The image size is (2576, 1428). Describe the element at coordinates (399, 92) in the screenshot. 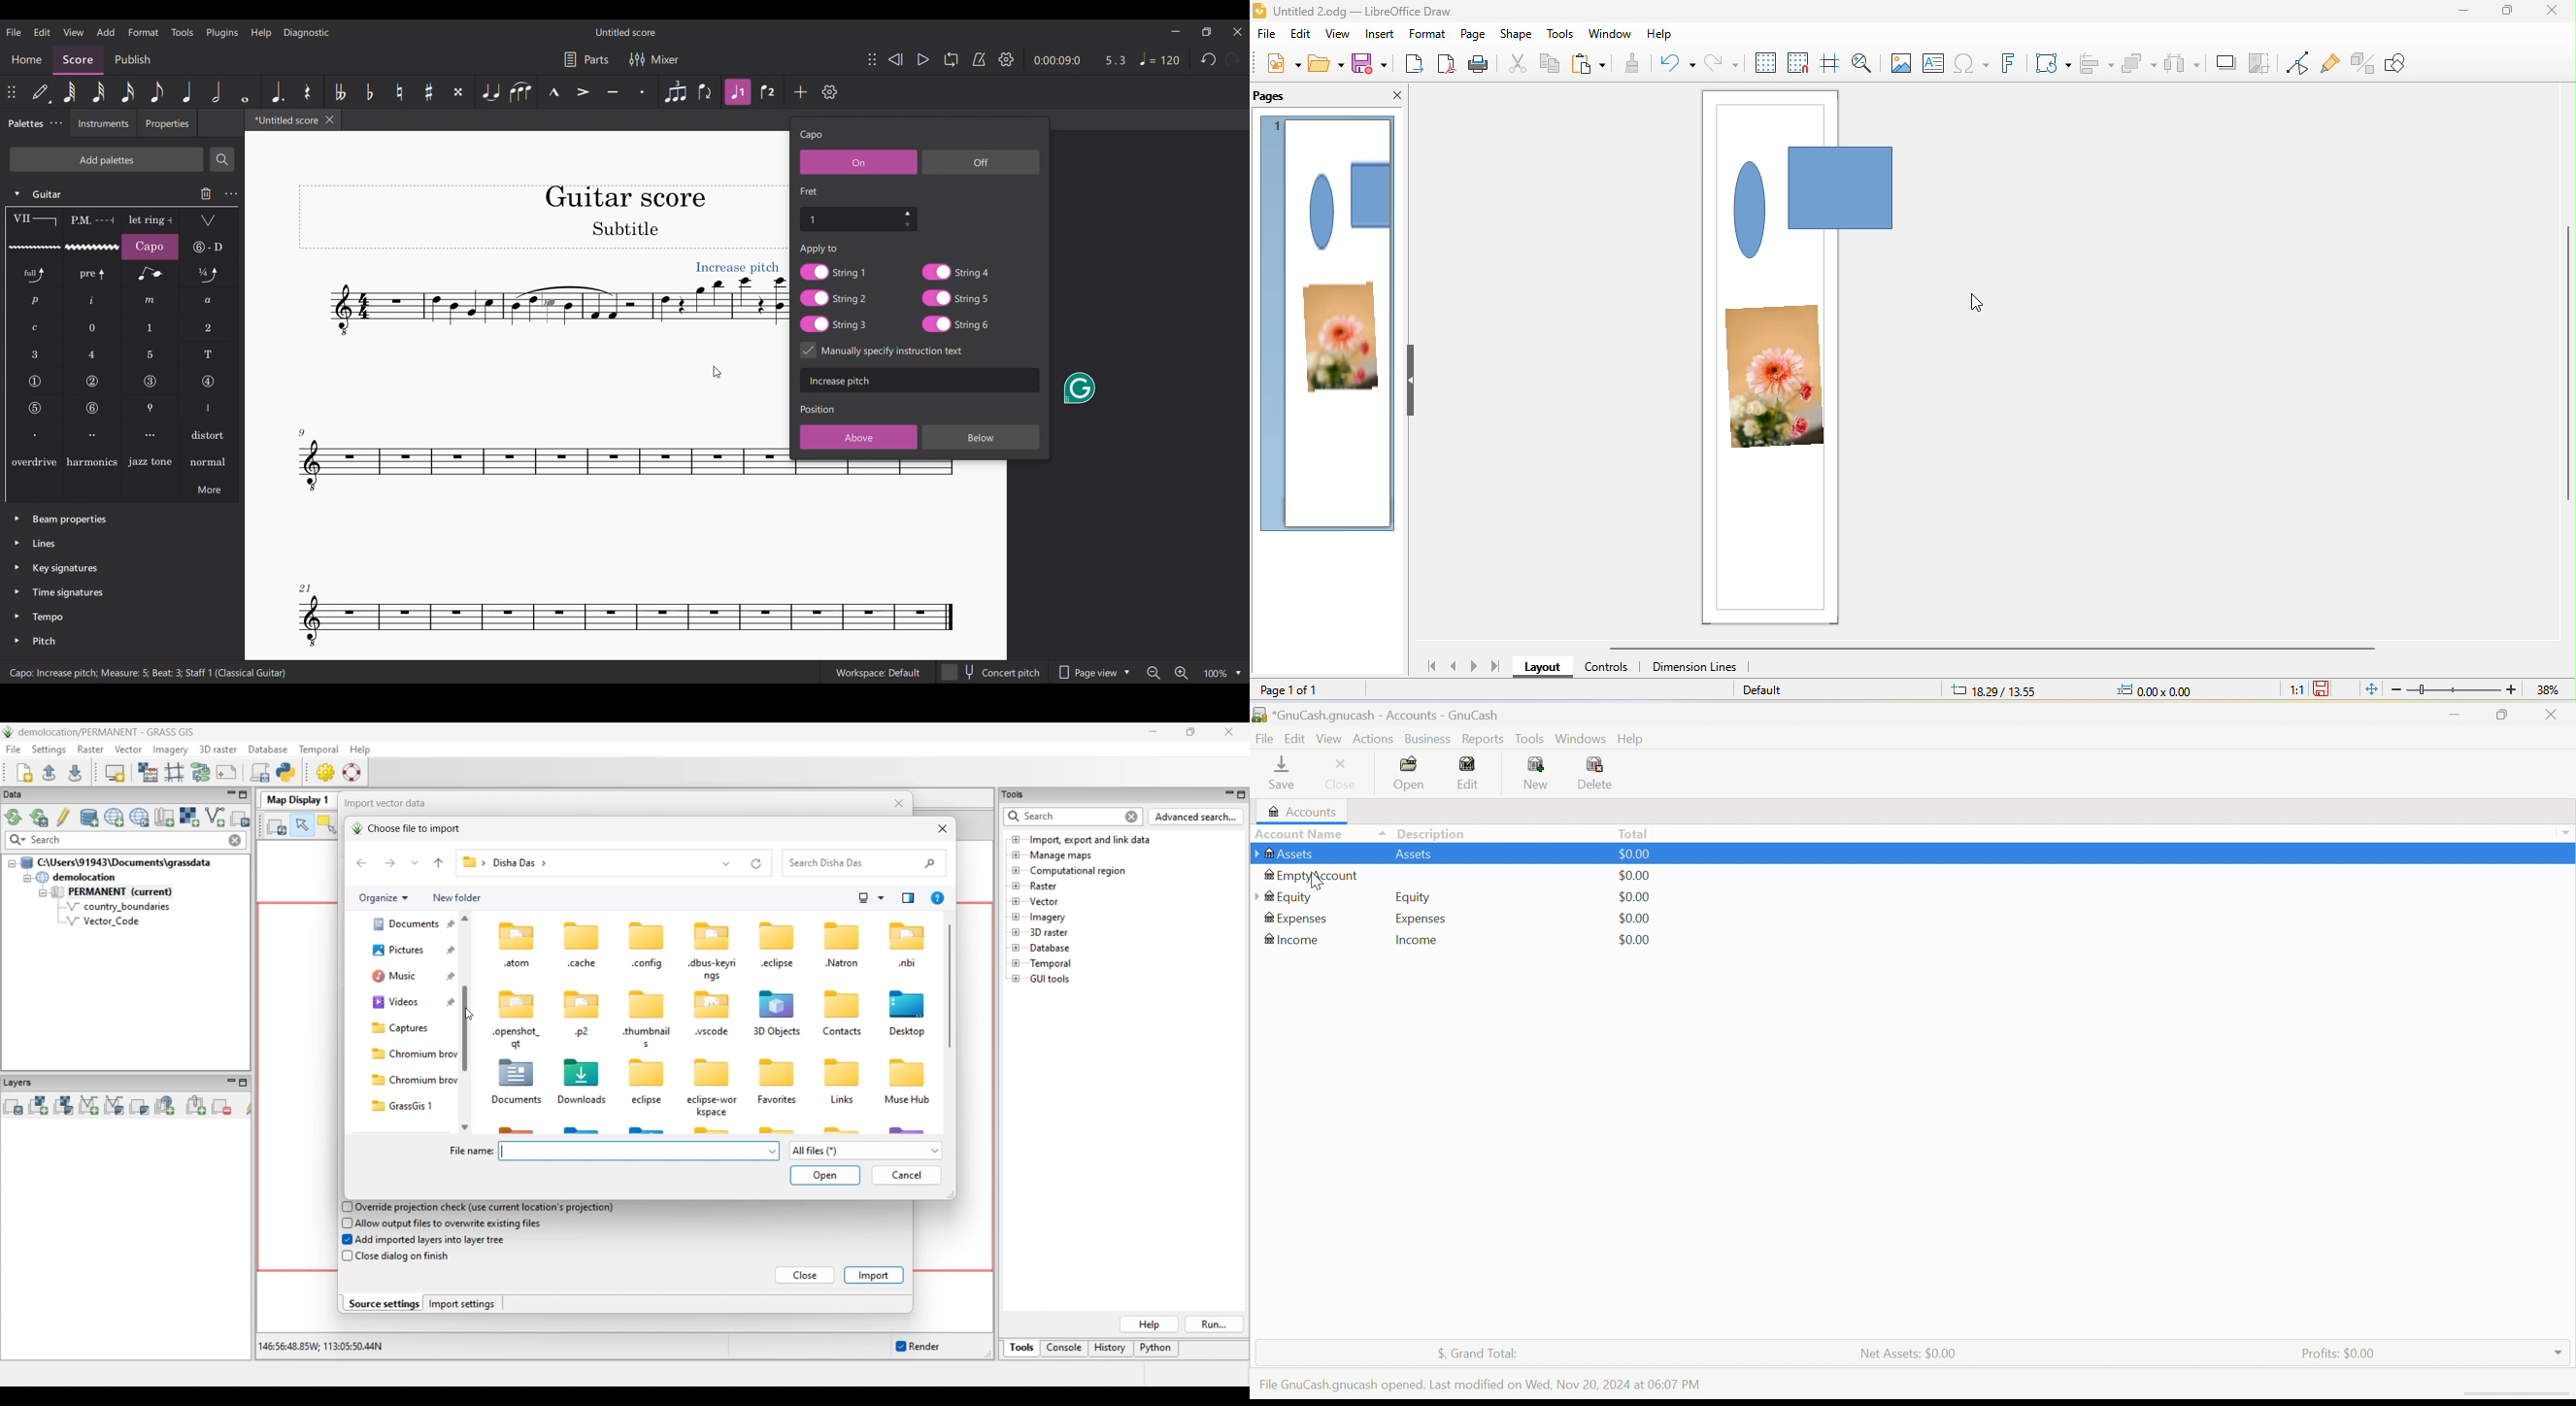

I see `Toggle natural` at that location.